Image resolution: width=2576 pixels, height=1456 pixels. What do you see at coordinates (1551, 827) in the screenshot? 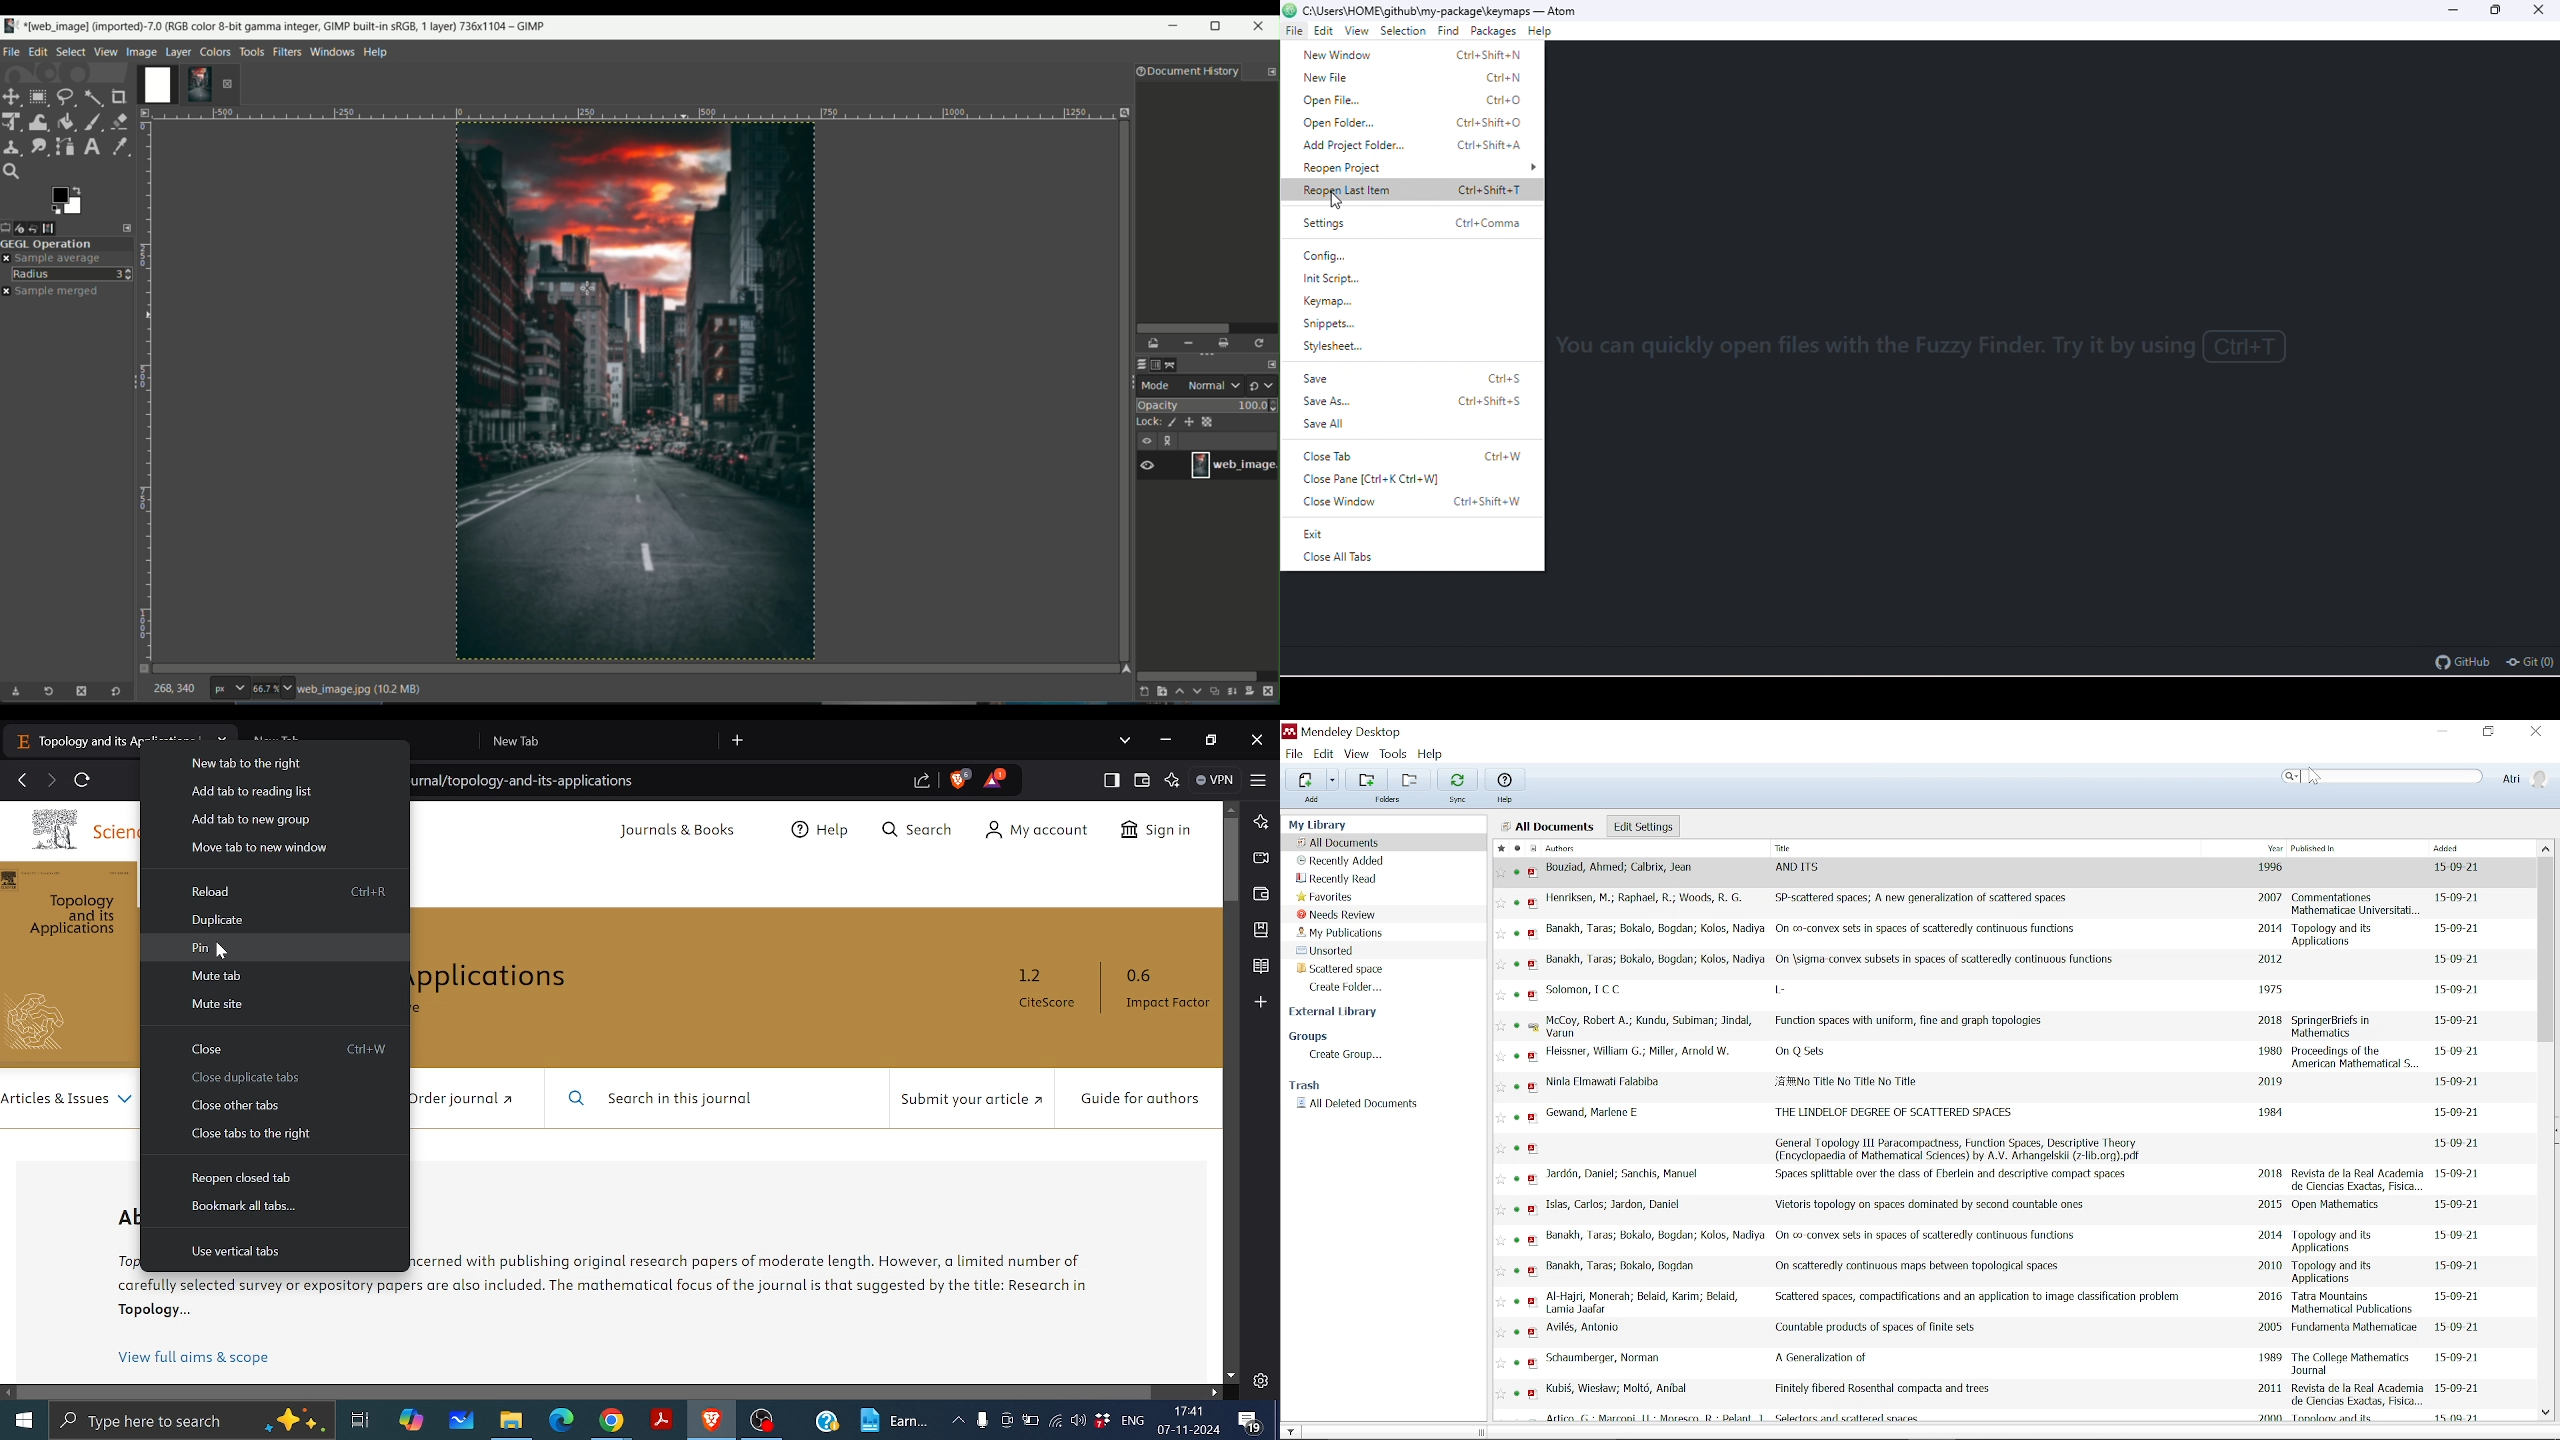
I see `all documents` at bounding box center [1551, 827].